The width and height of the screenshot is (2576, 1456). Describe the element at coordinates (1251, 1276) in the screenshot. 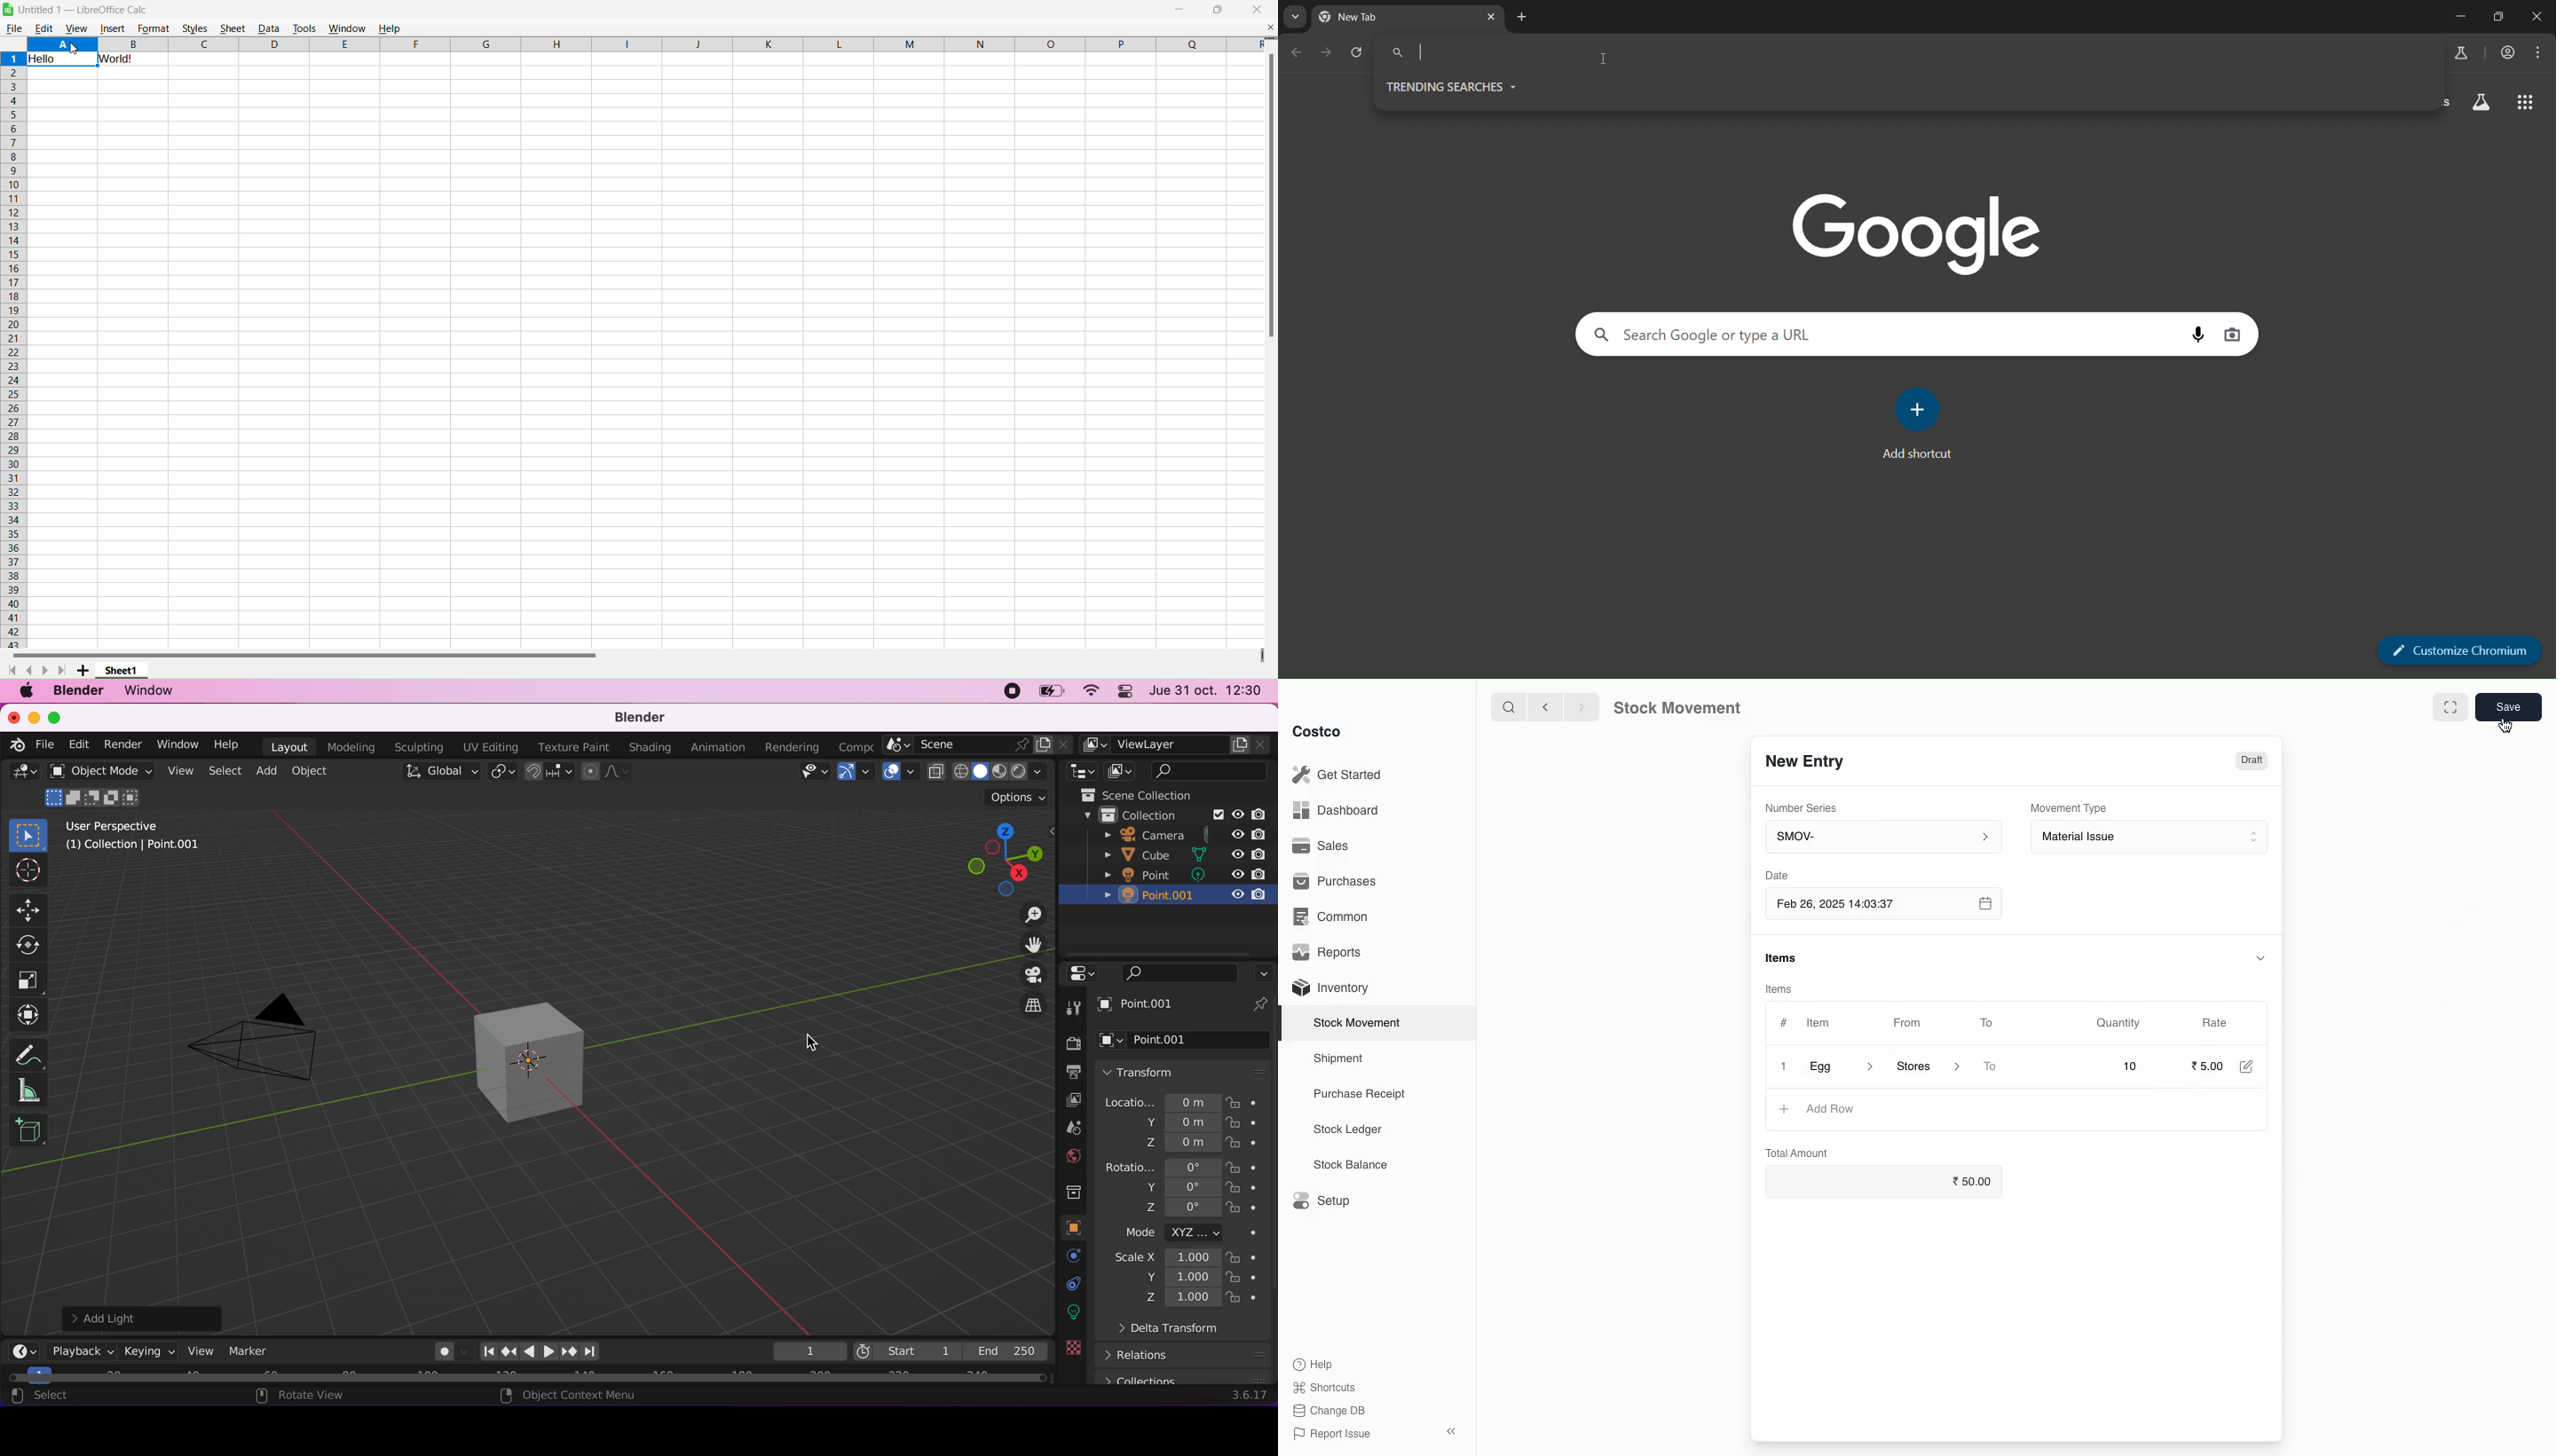

I see `lock` at that location.